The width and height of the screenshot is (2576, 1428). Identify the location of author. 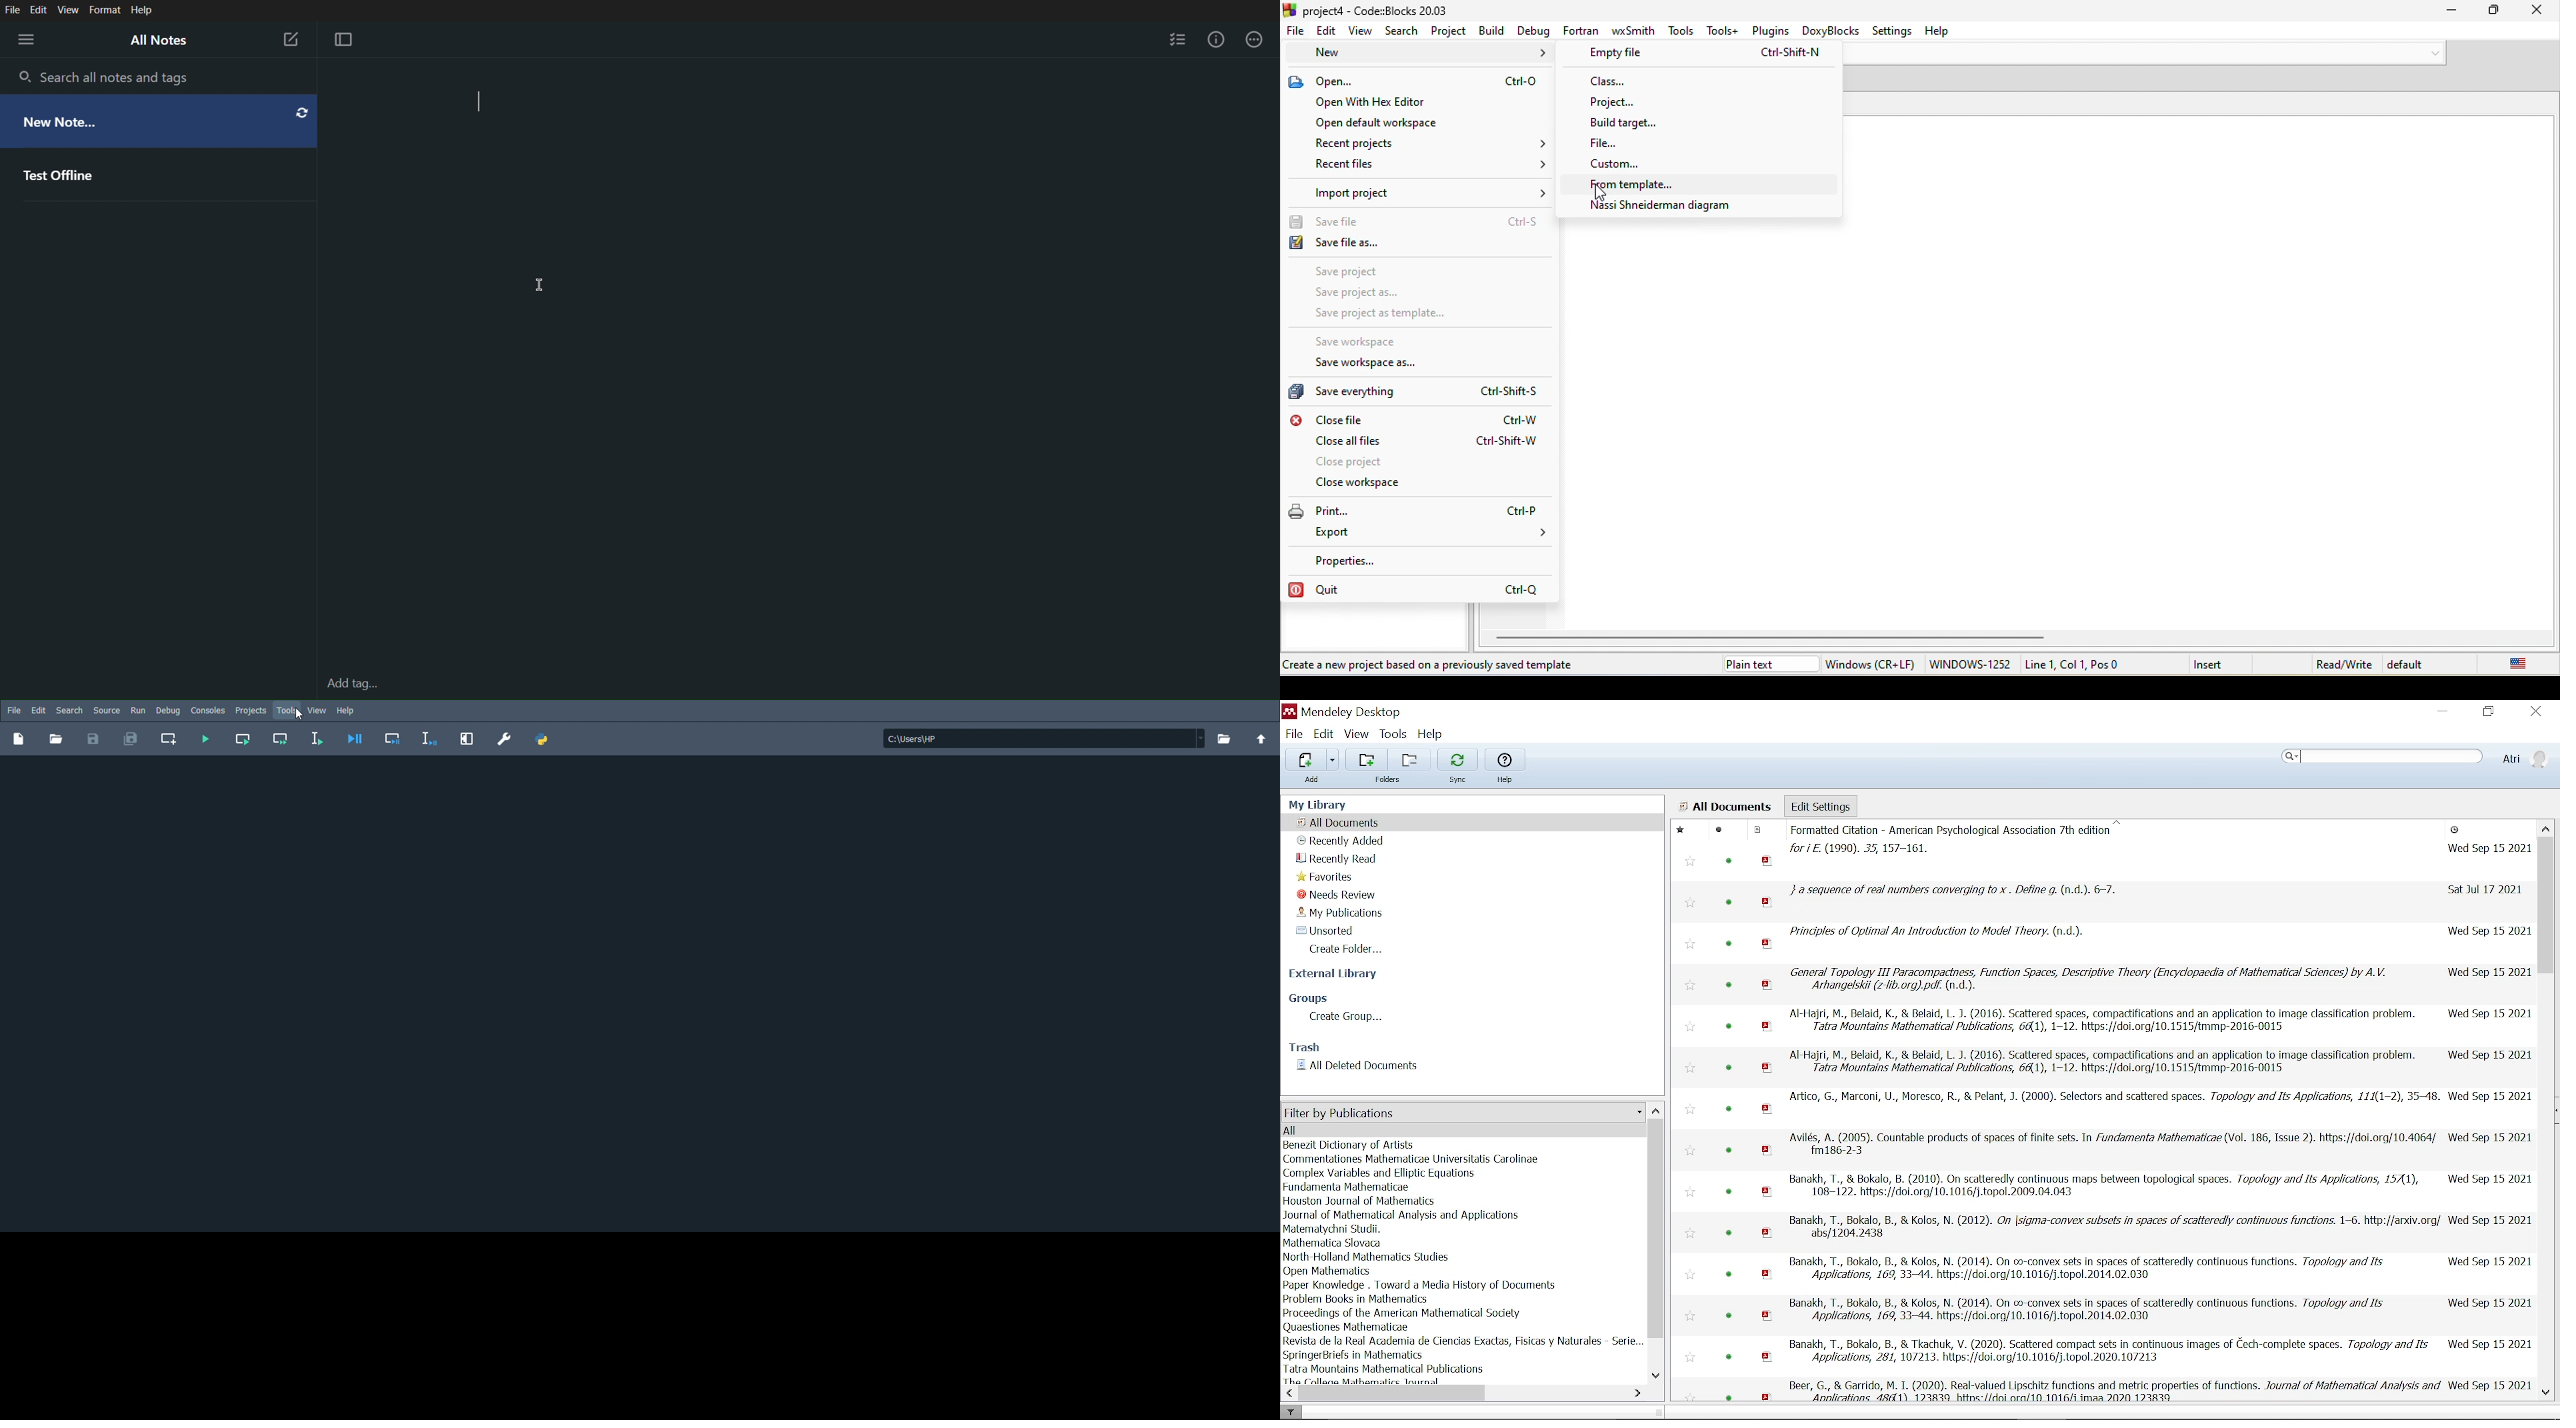
(1355, 1355).